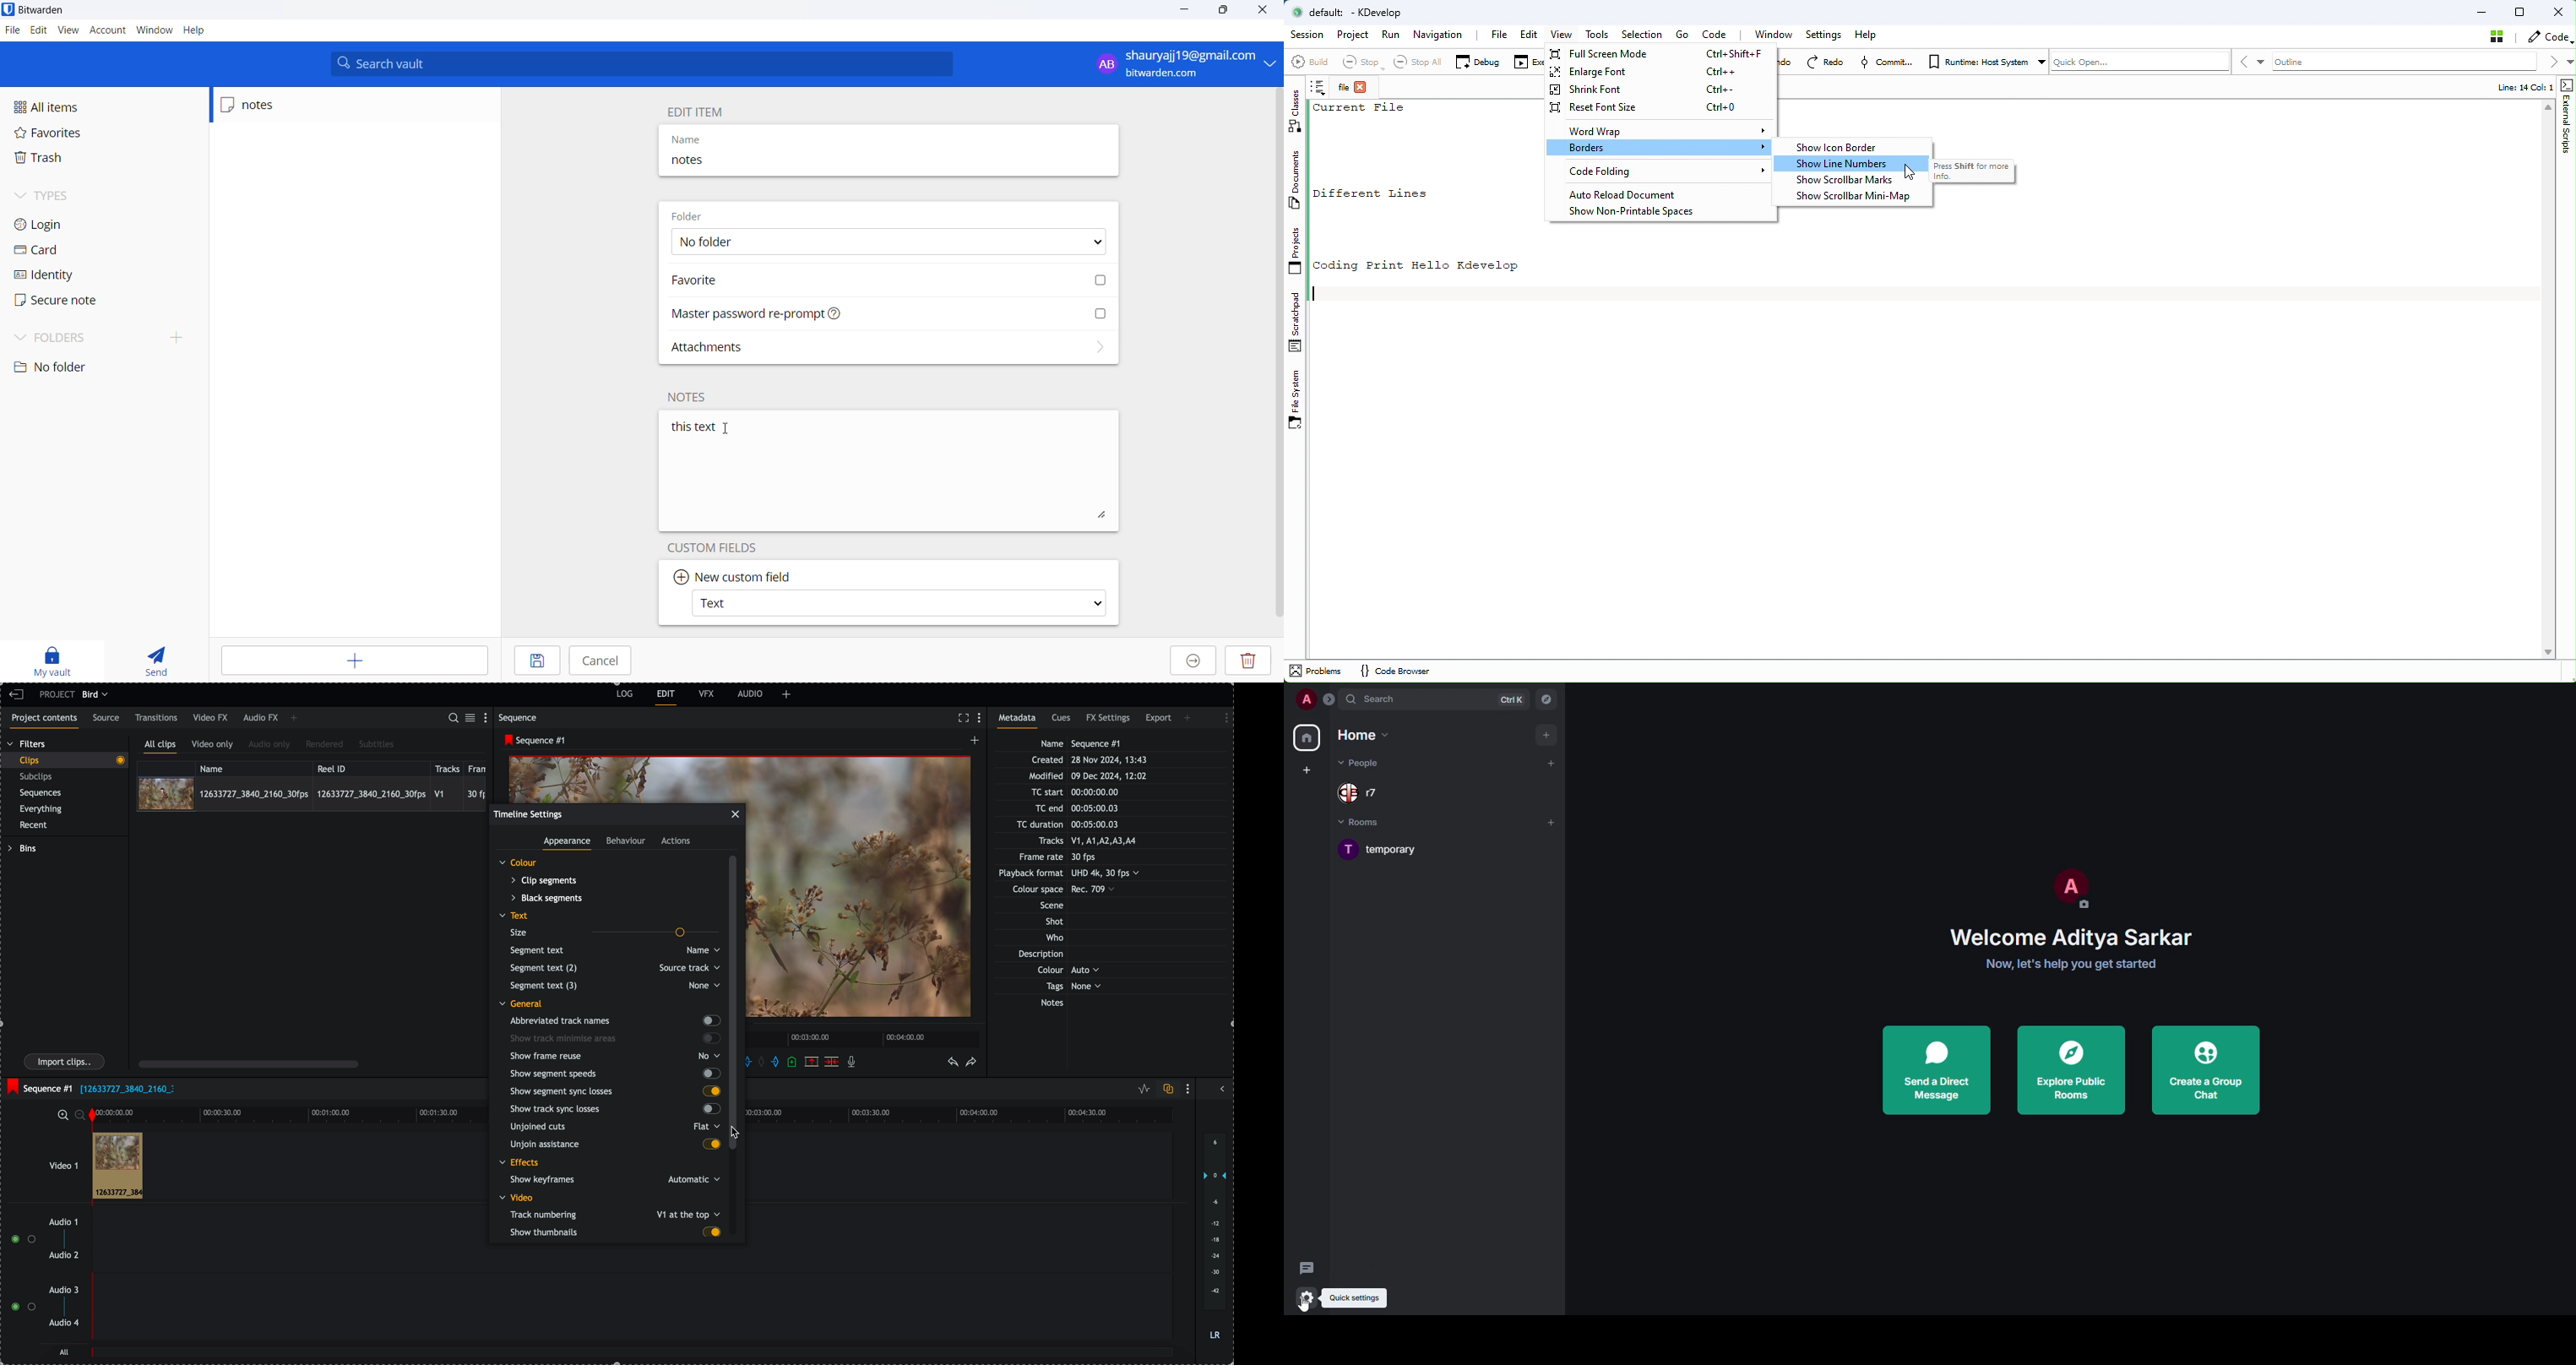  I want to click on favorite, so click(891, 279).